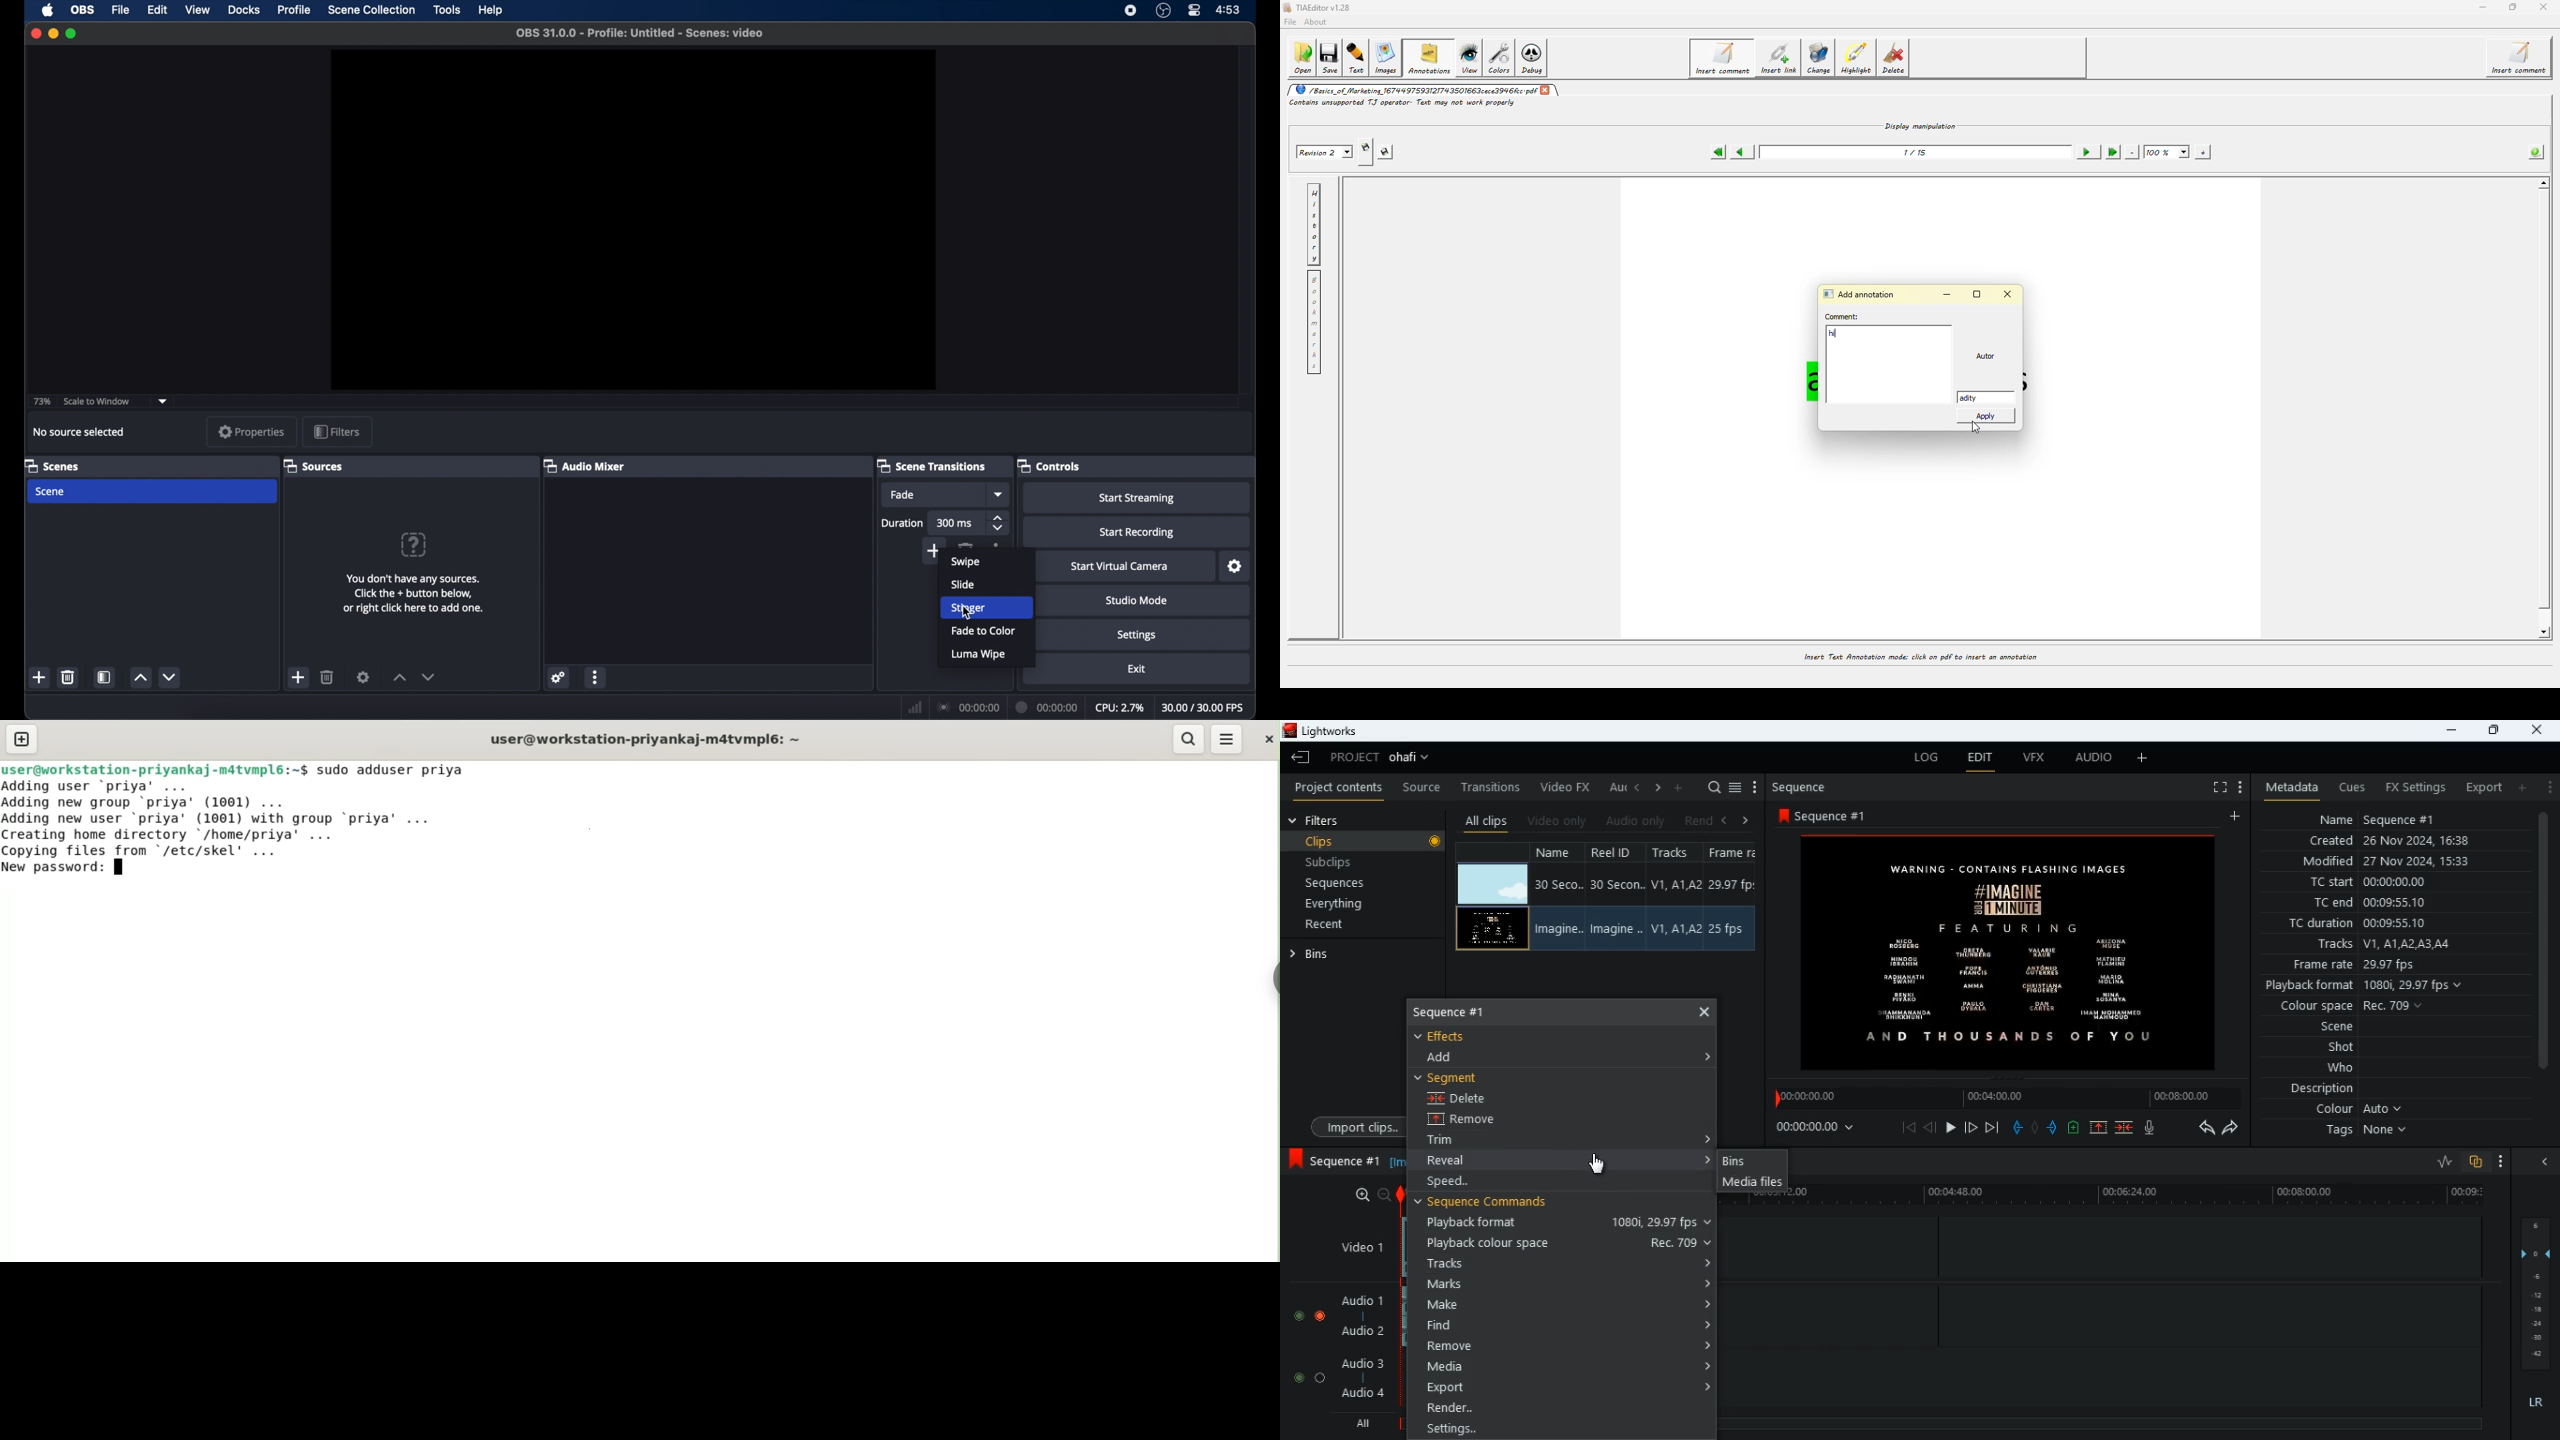  Describe the element at coordinates (2036, 1128) in the screenshot. I see `hold` at that location.